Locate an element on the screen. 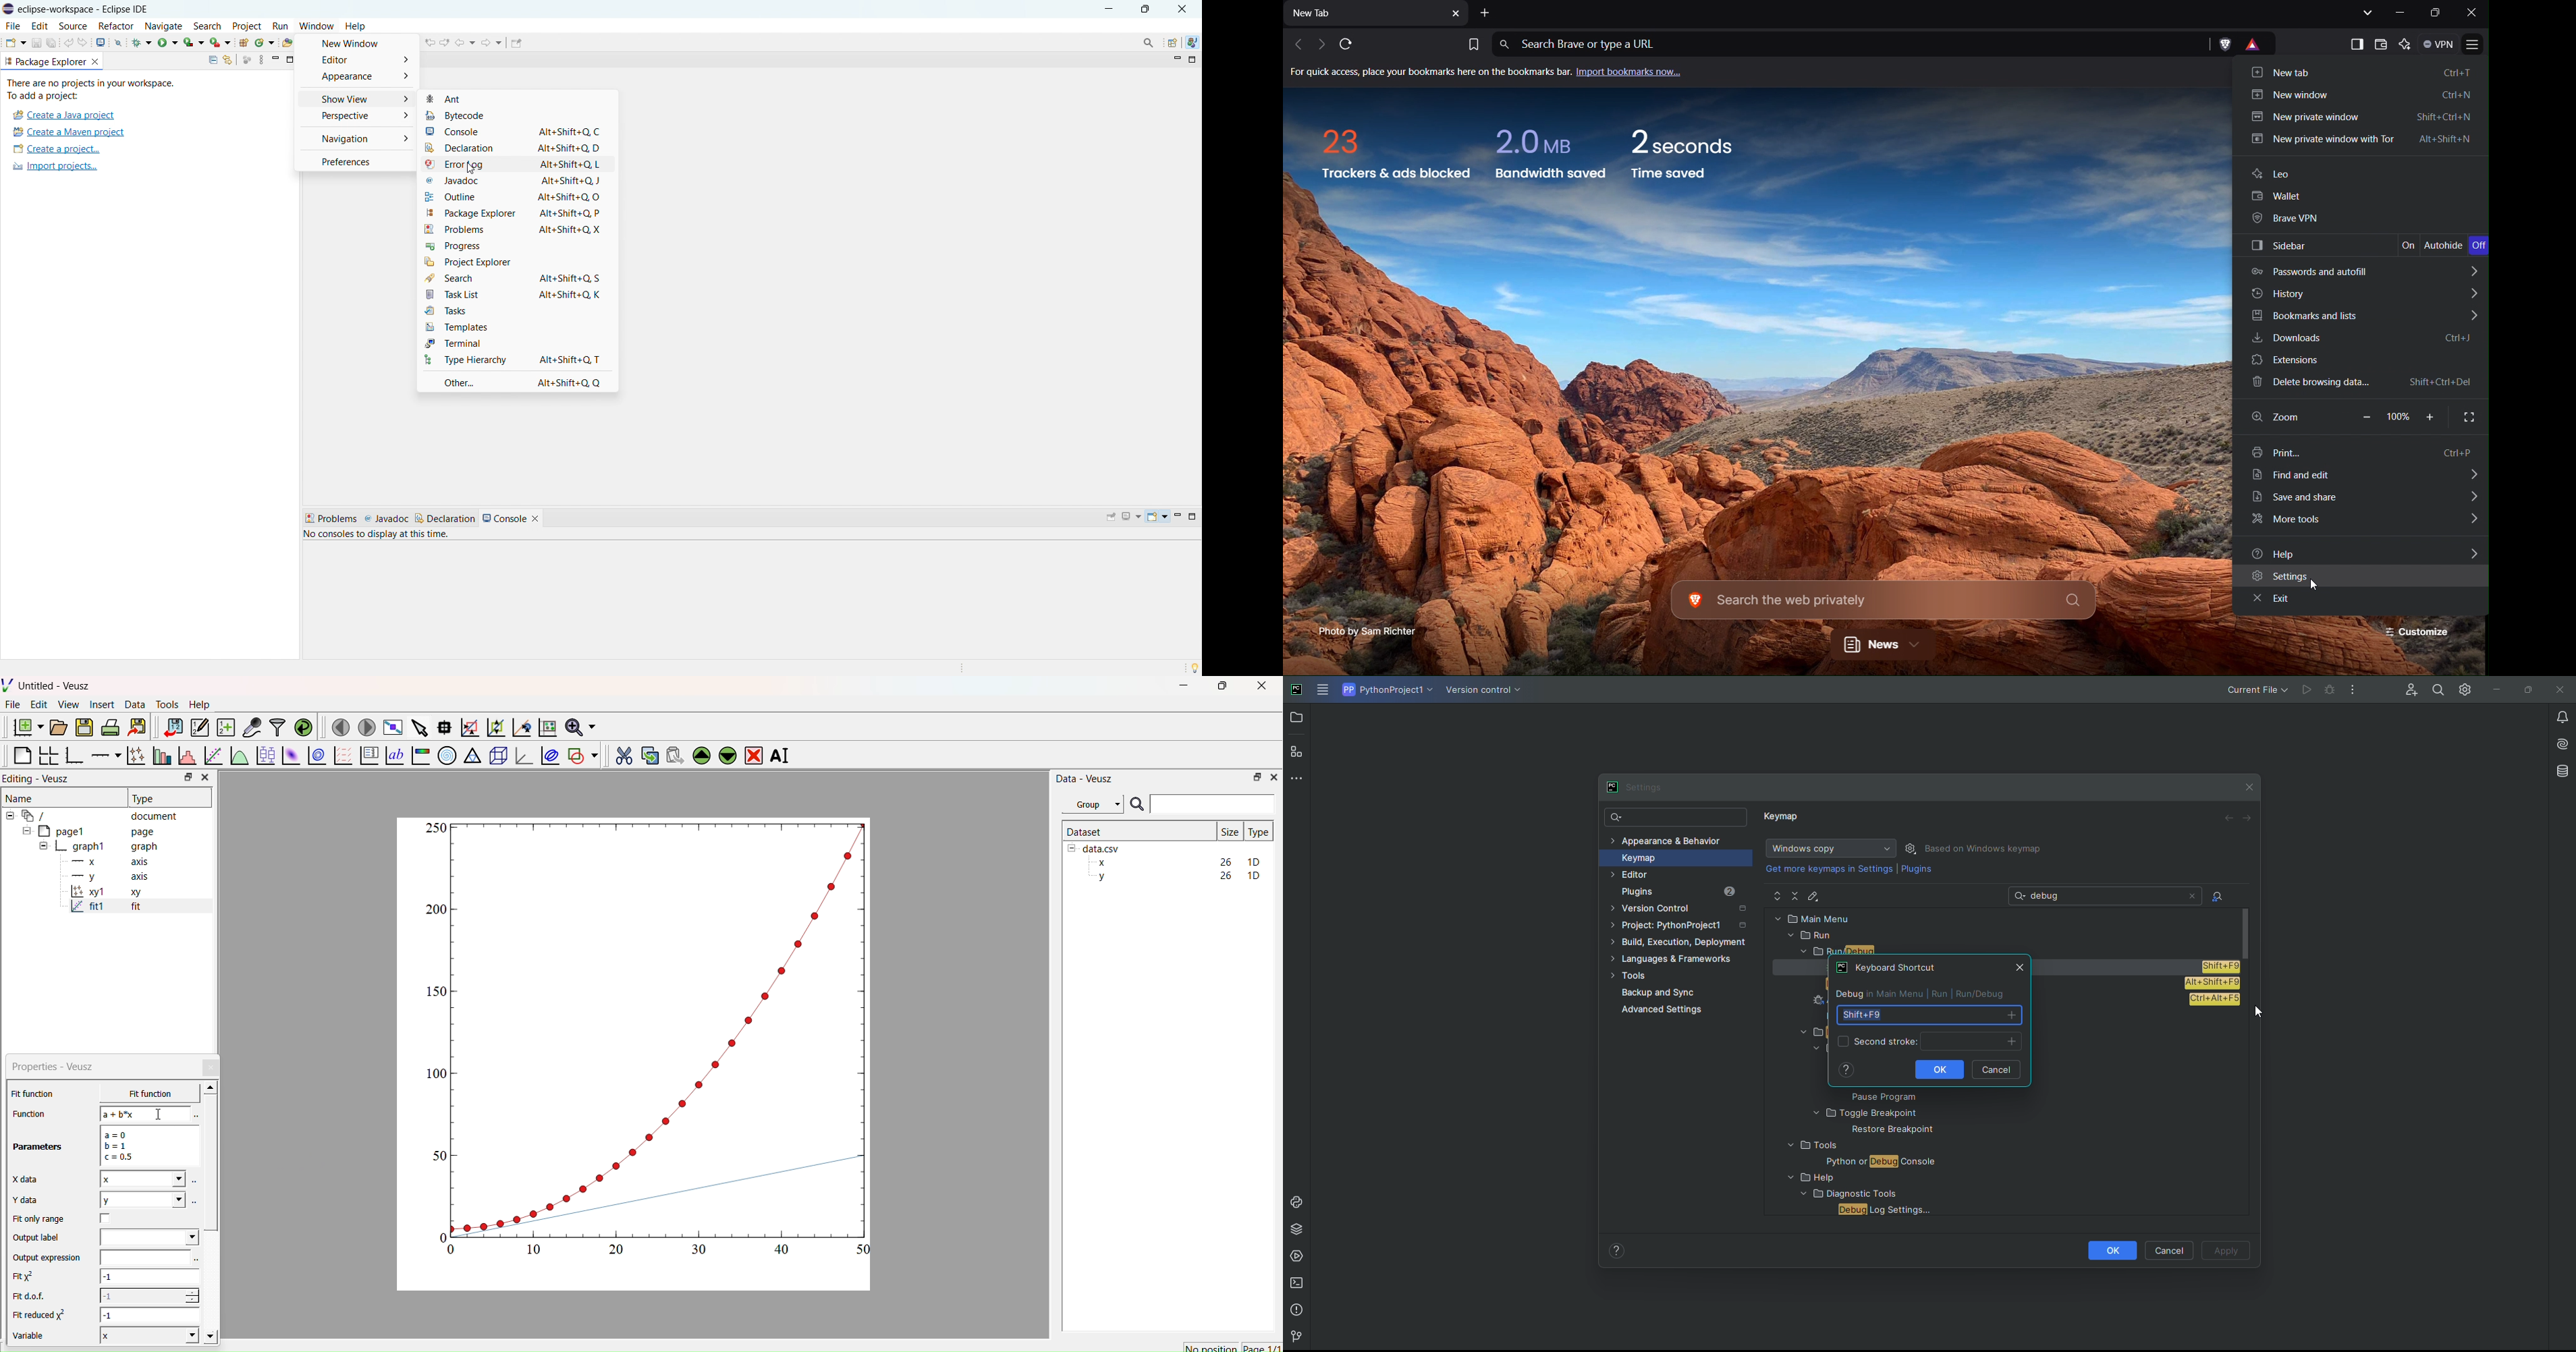 This screenshot has height=1372, width=2576. Untitled - Veusz is located at coordinates (49, 685).